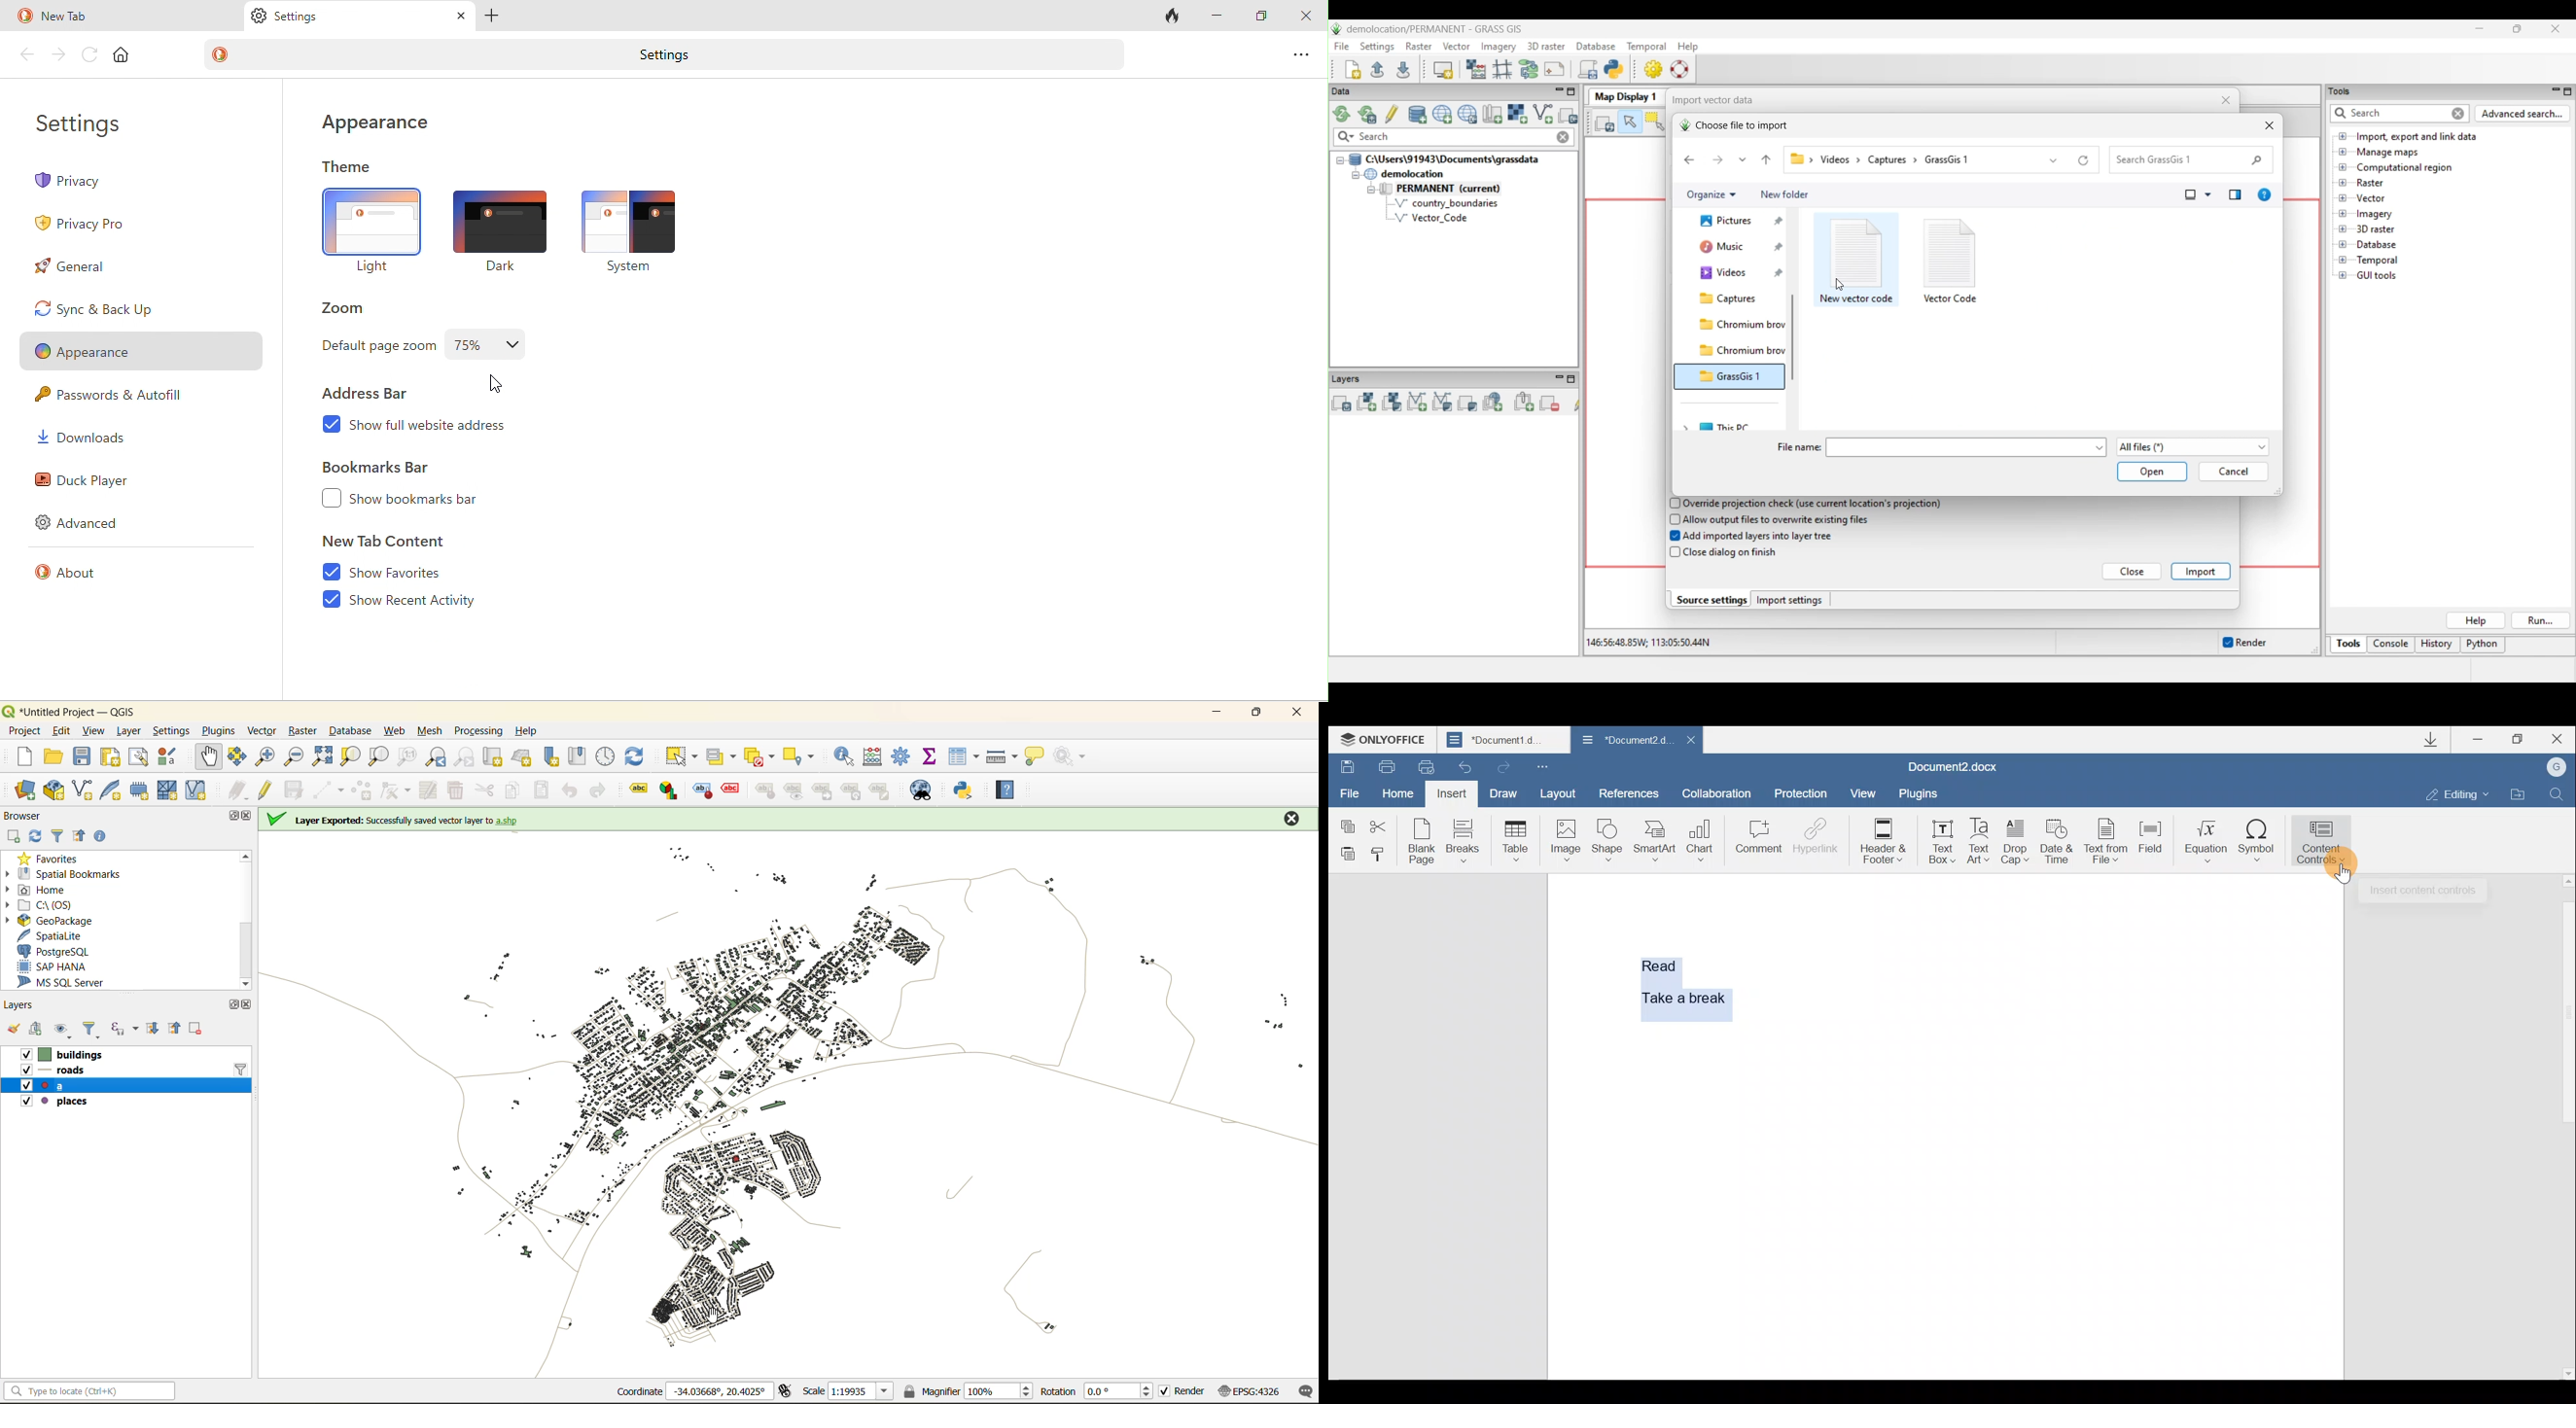  What do you see at coordinates (1679, 996) in the screenshot?
I see `Take a break` at bounding box center [1679, 996].